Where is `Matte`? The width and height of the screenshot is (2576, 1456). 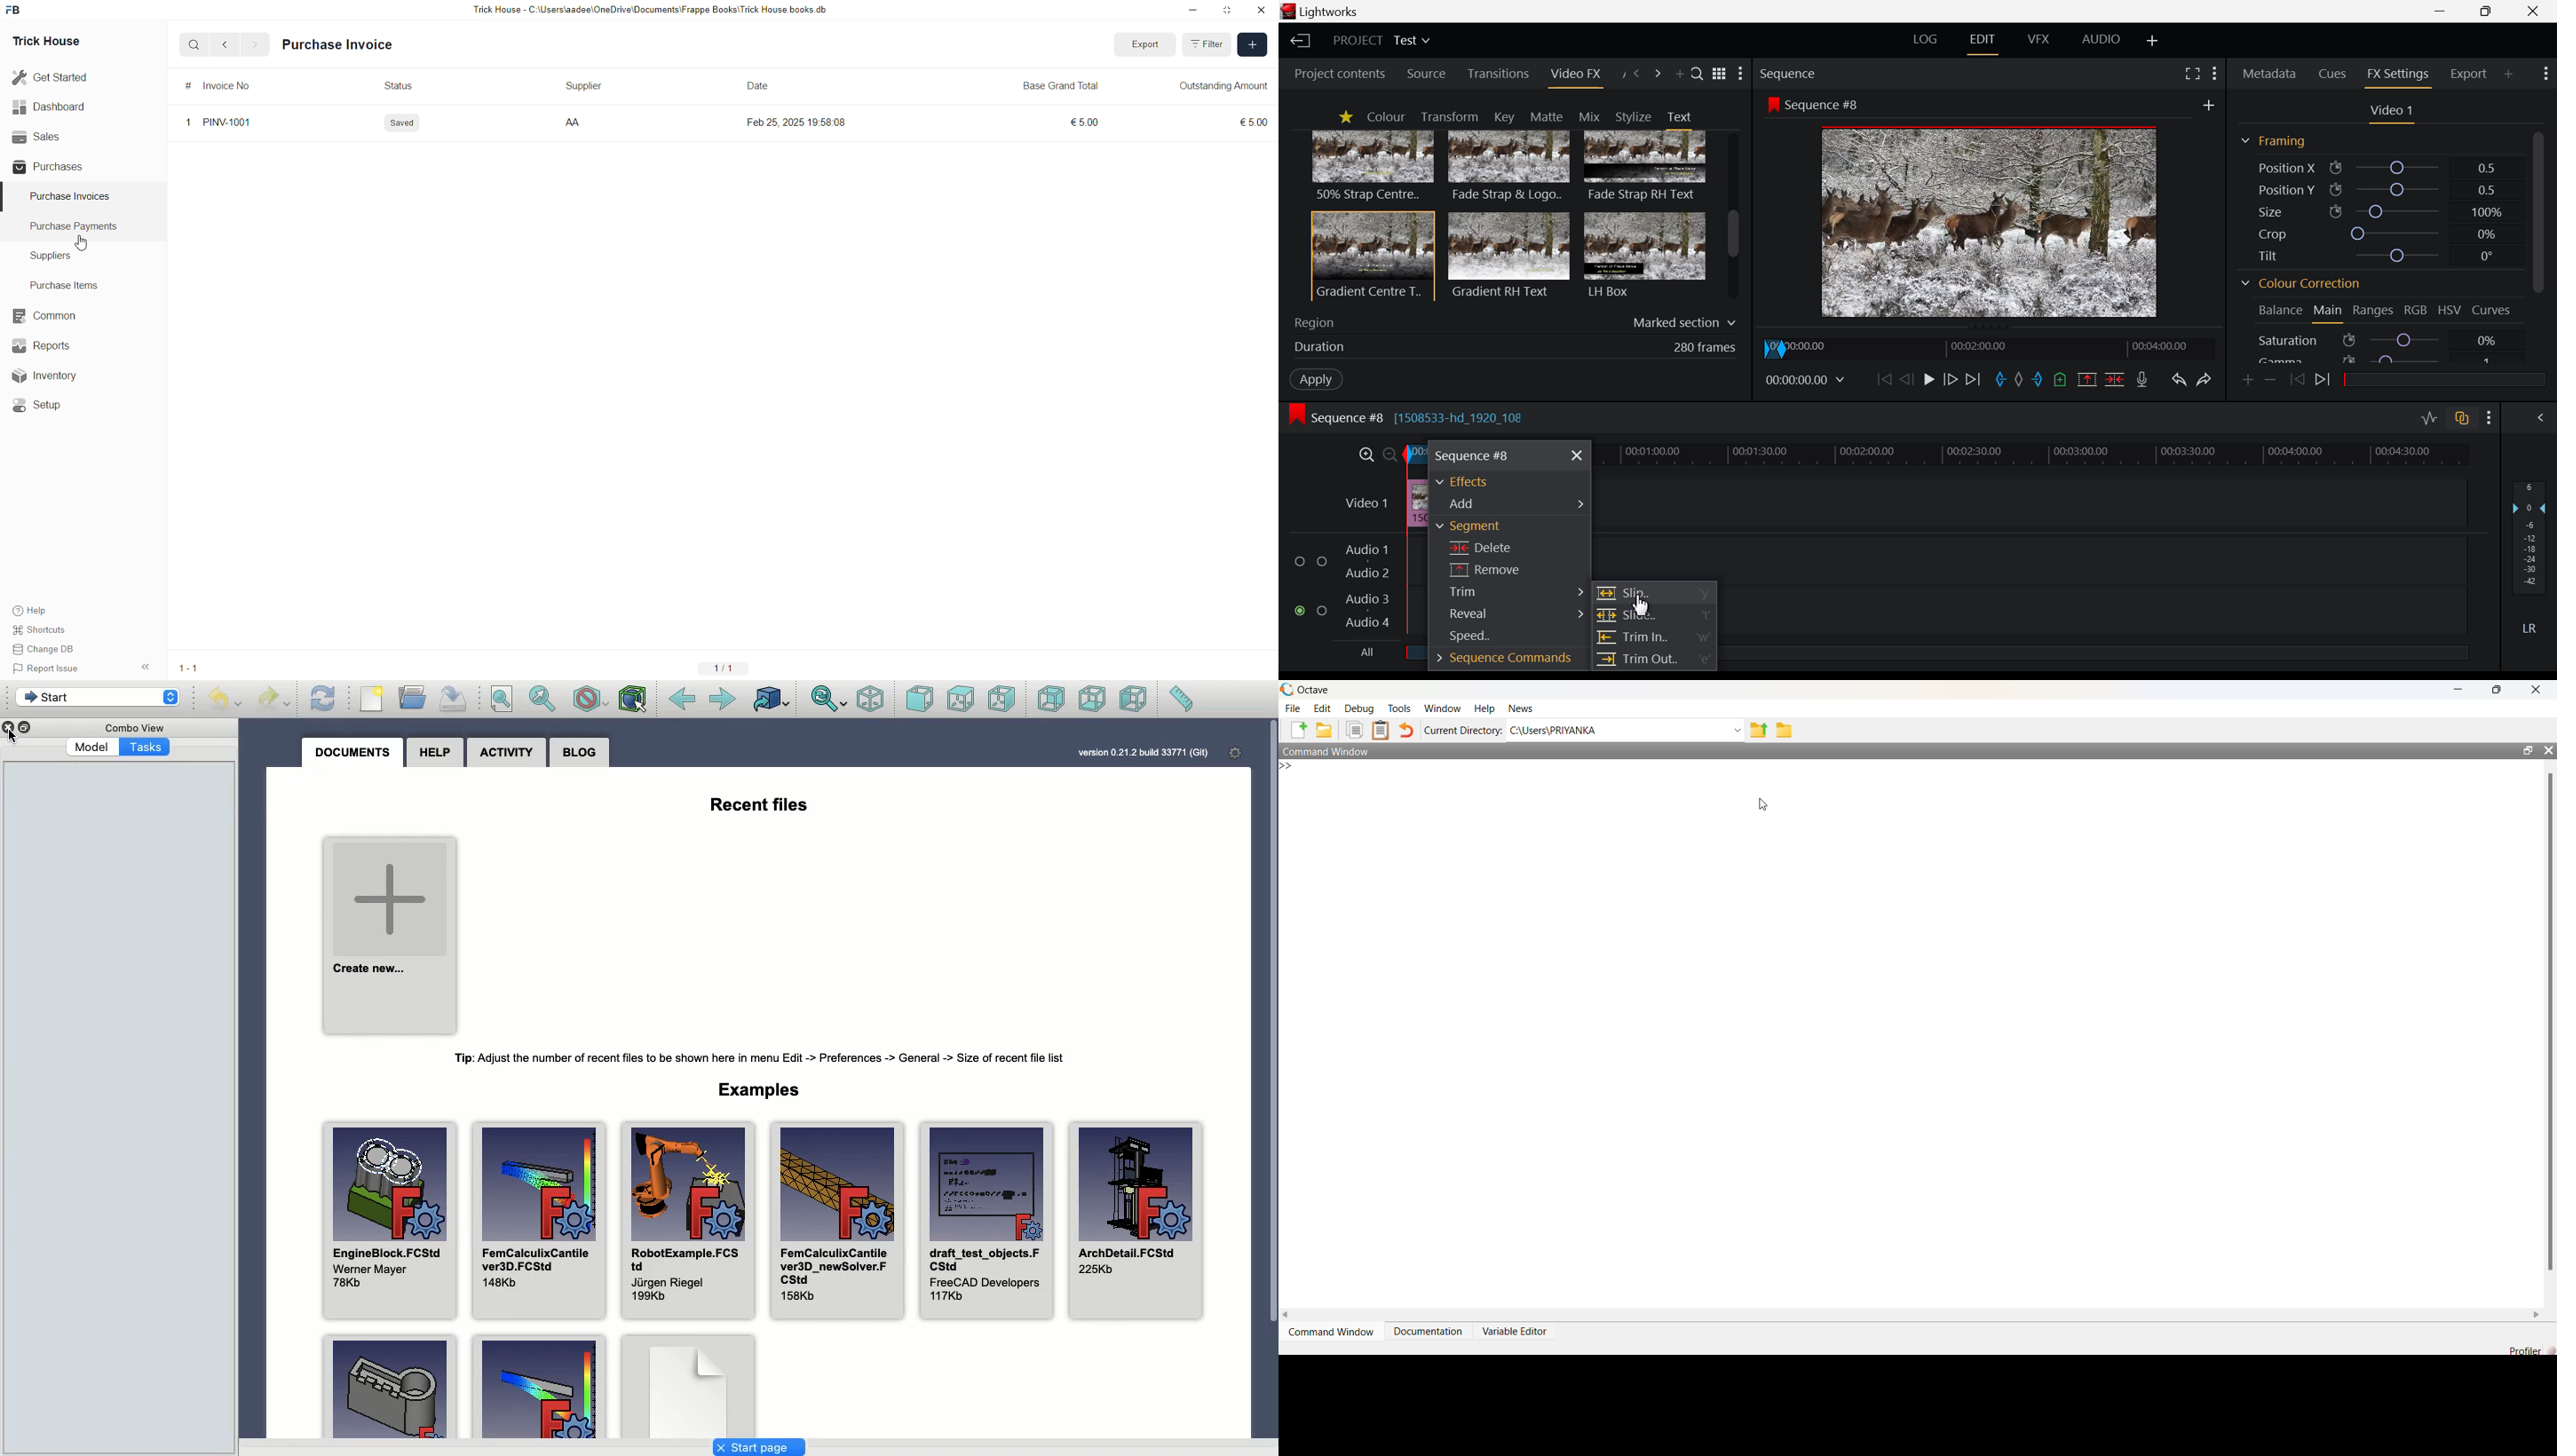 Matte is located at coordinates (1546, 116).